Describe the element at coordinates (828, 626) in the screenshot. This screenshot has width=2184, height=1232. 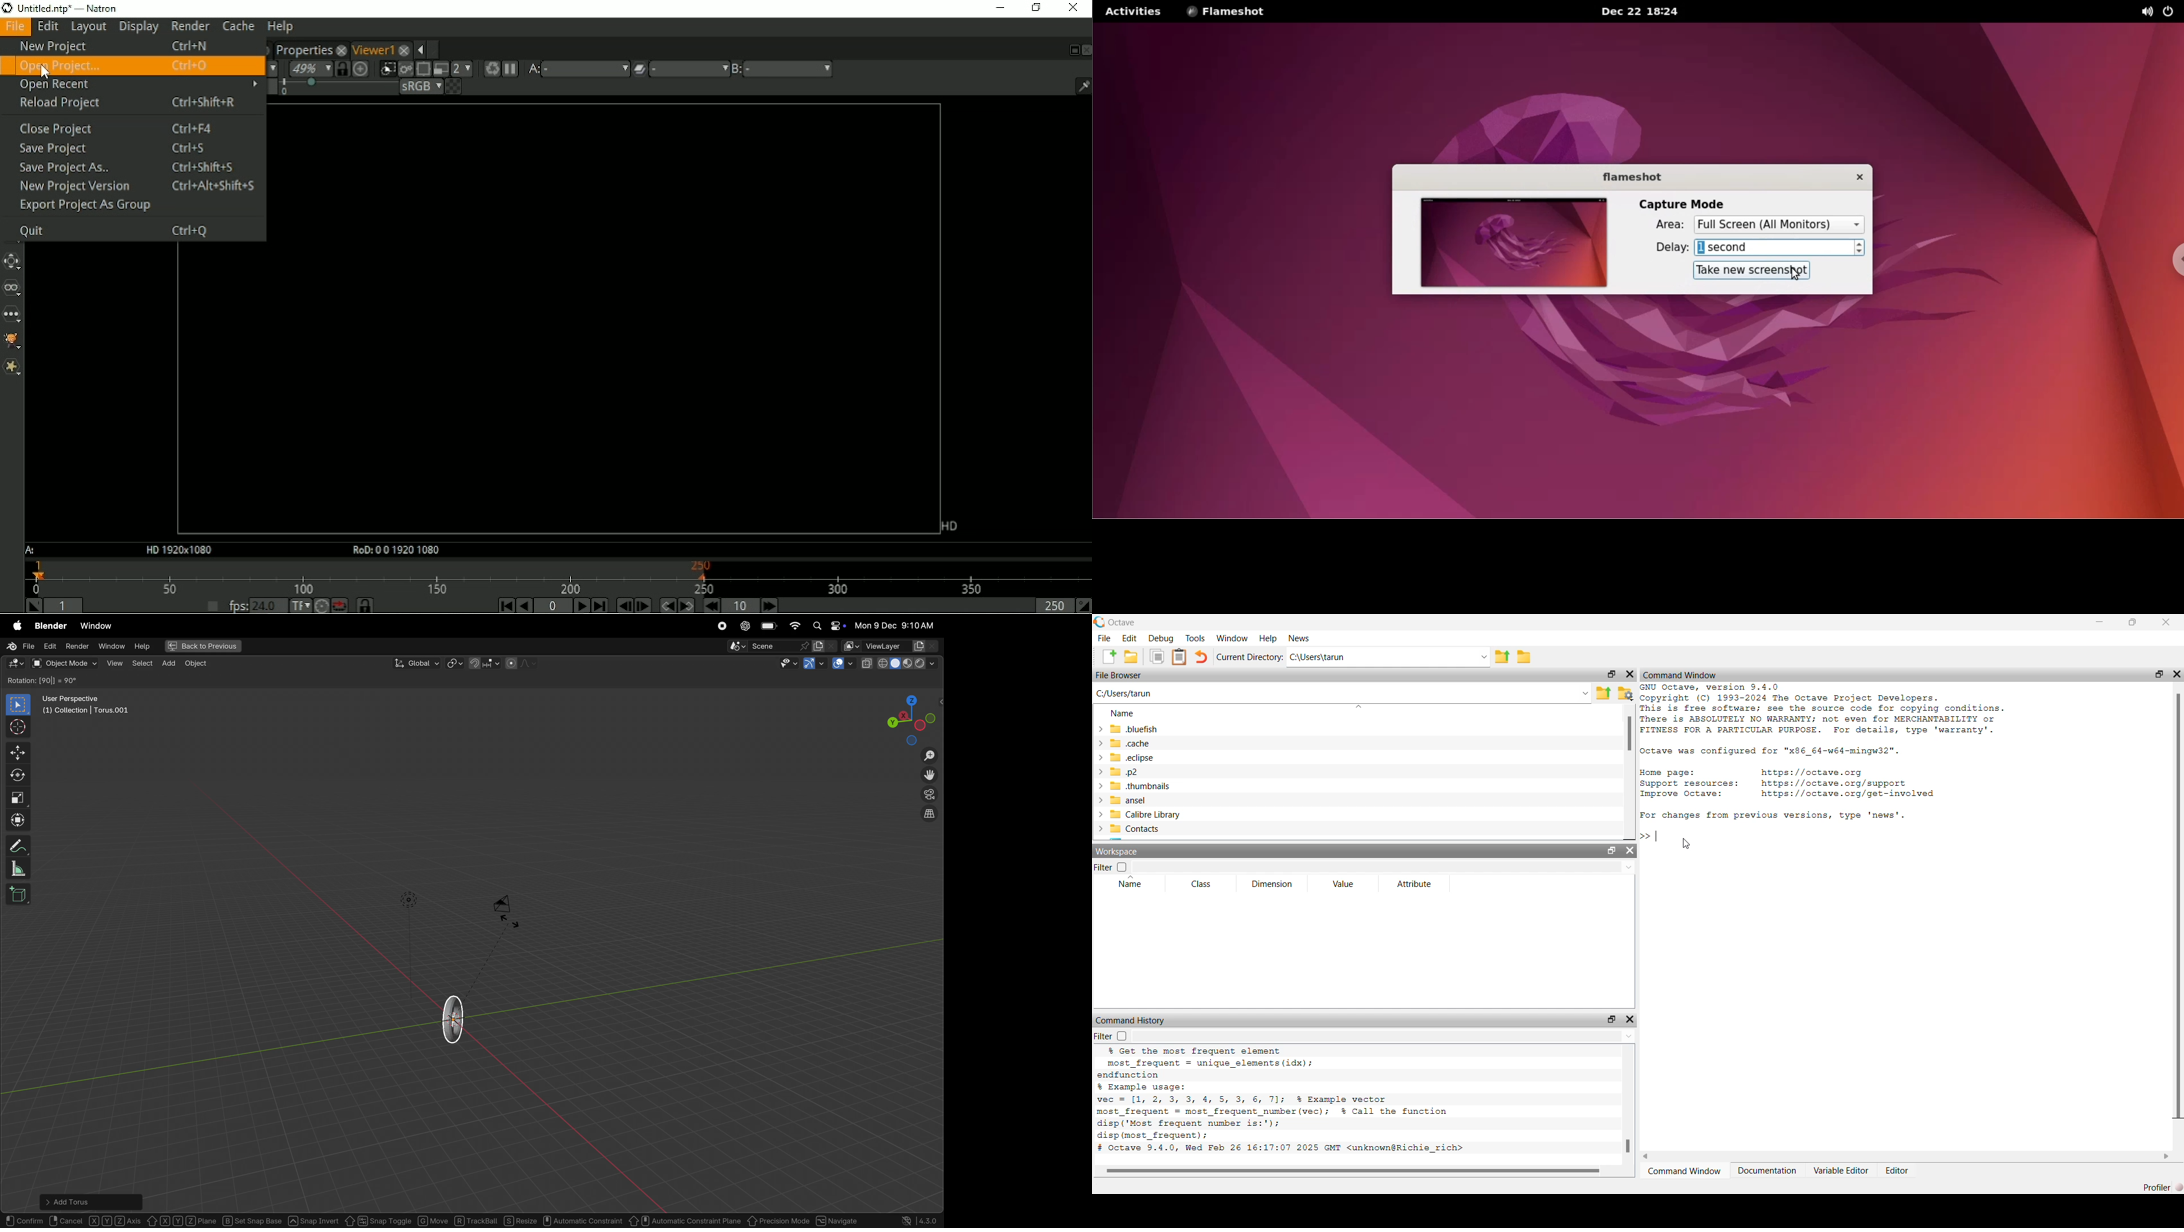
I see `apple widgets` at that location.